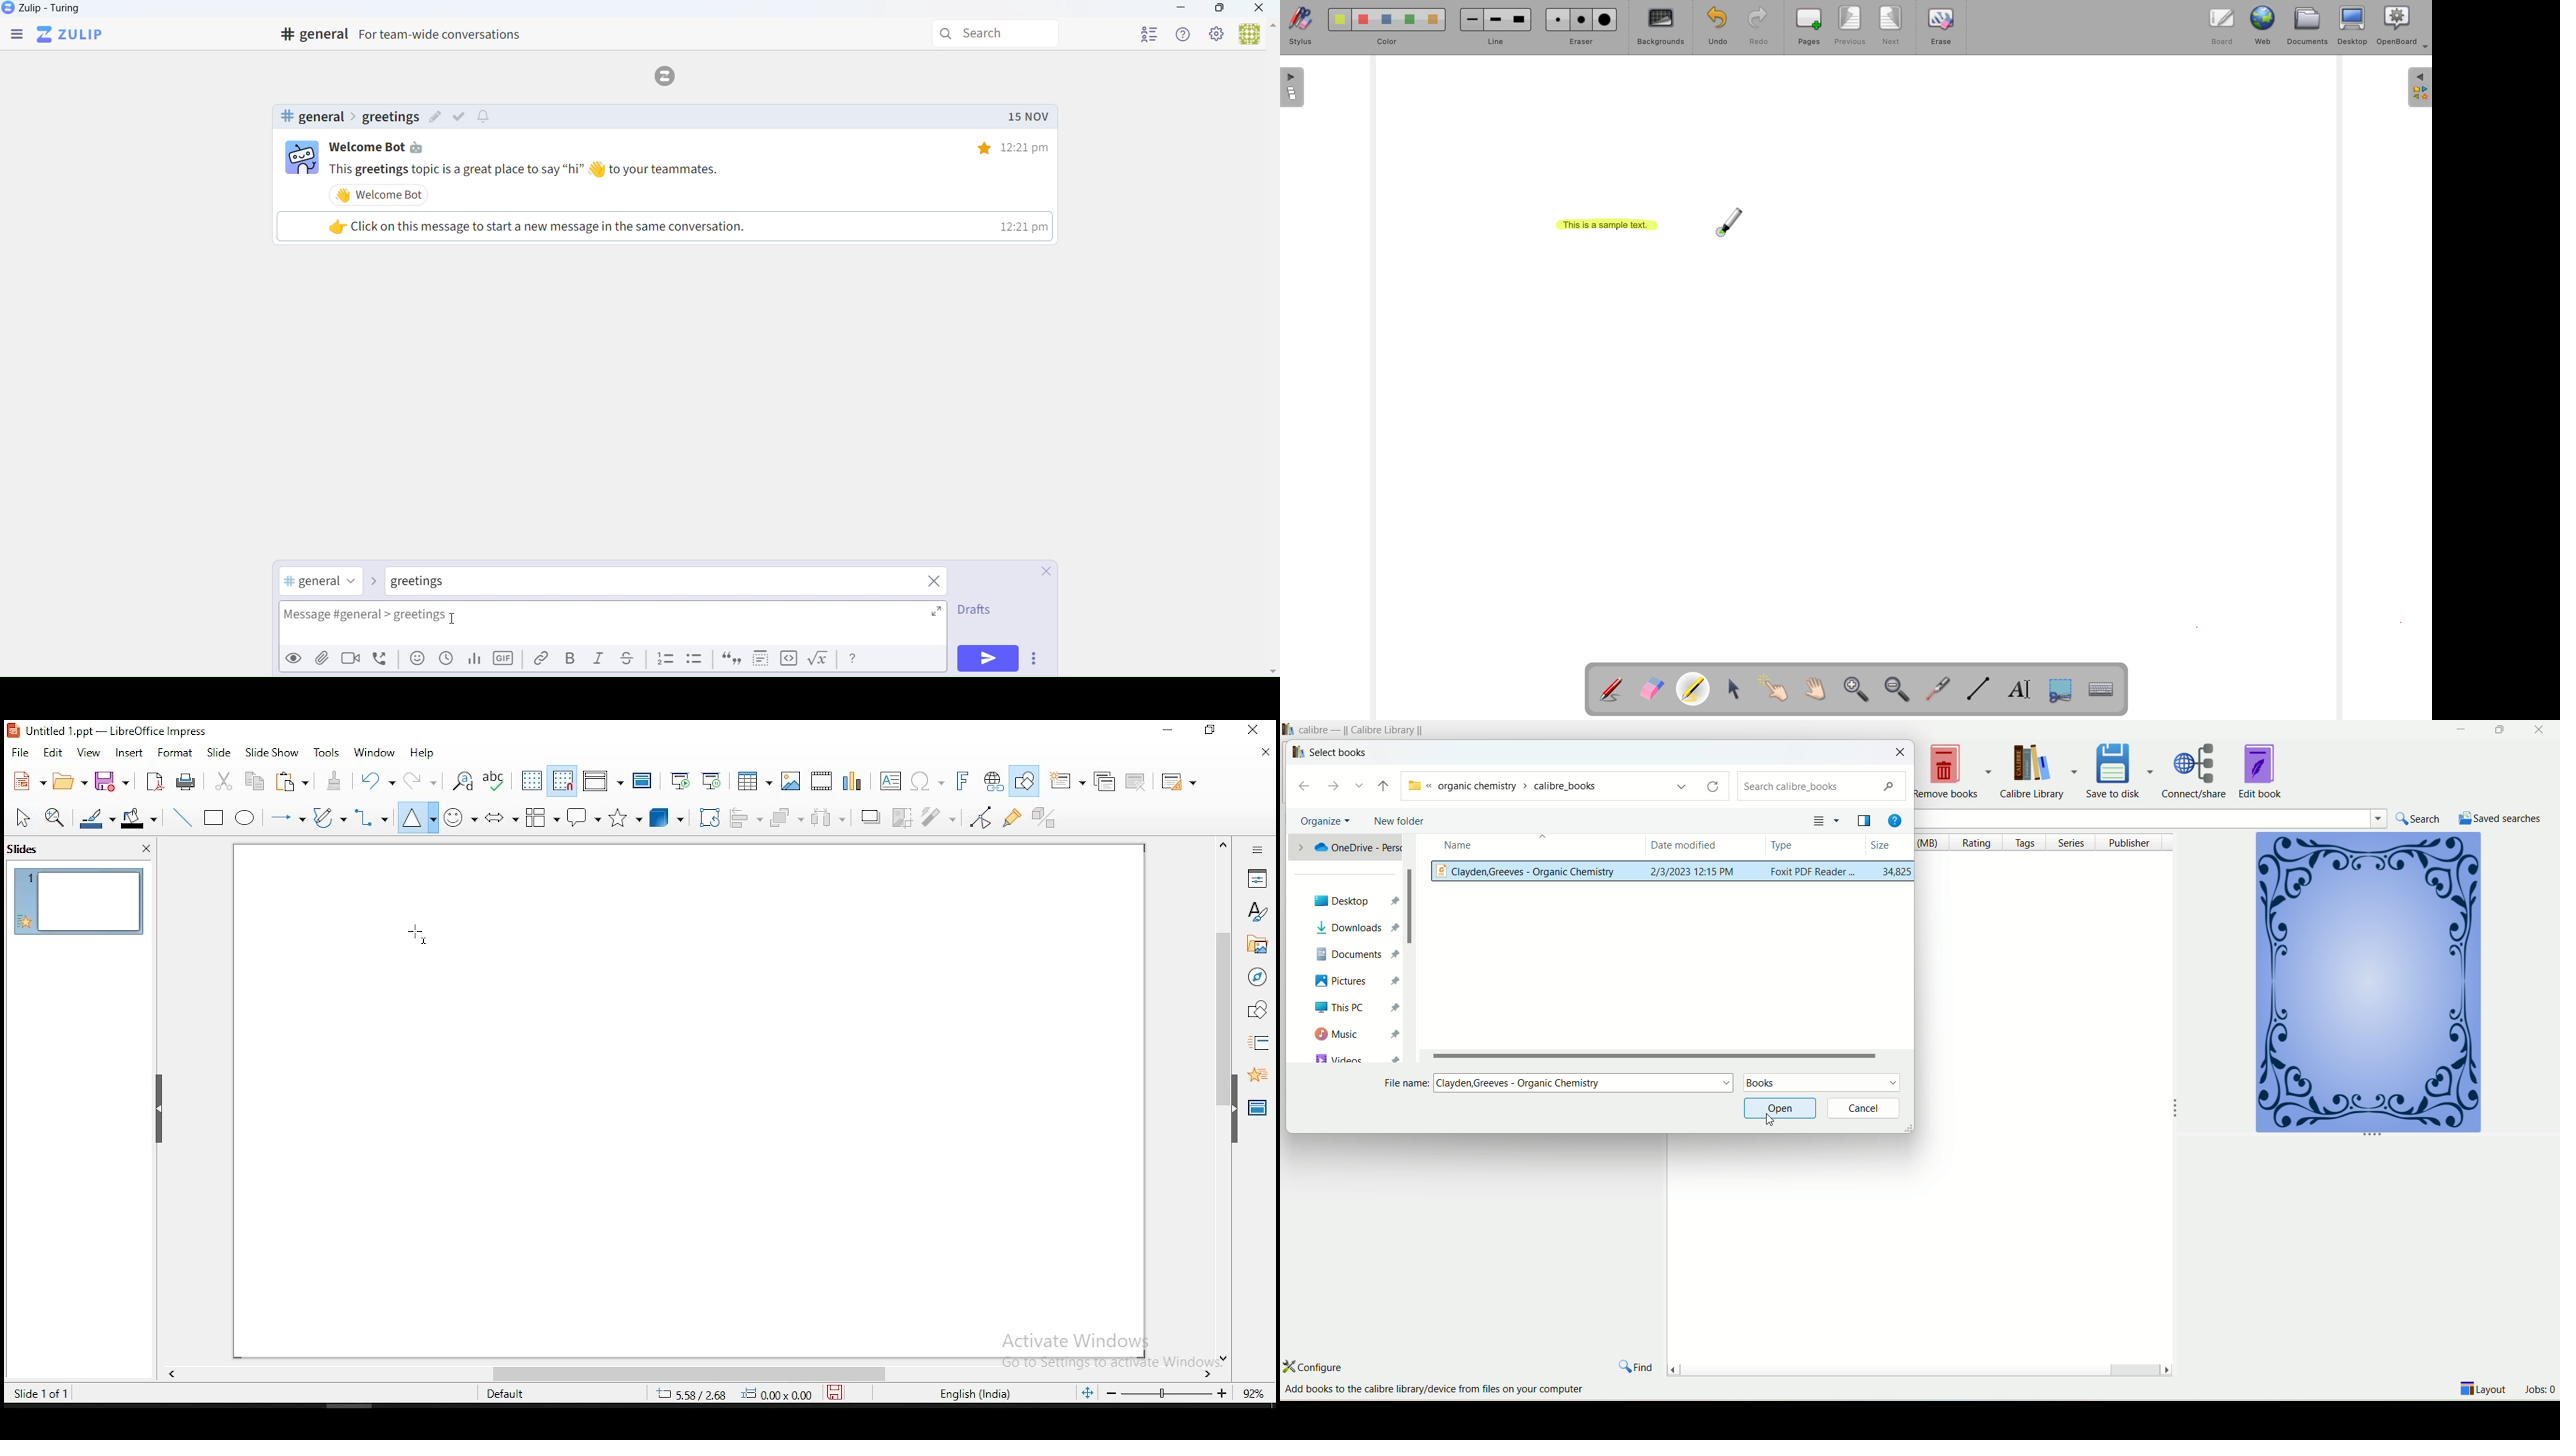  Describe the element at coordinates (434, 583) in the screenshot. I see `Direct Message` at that location.